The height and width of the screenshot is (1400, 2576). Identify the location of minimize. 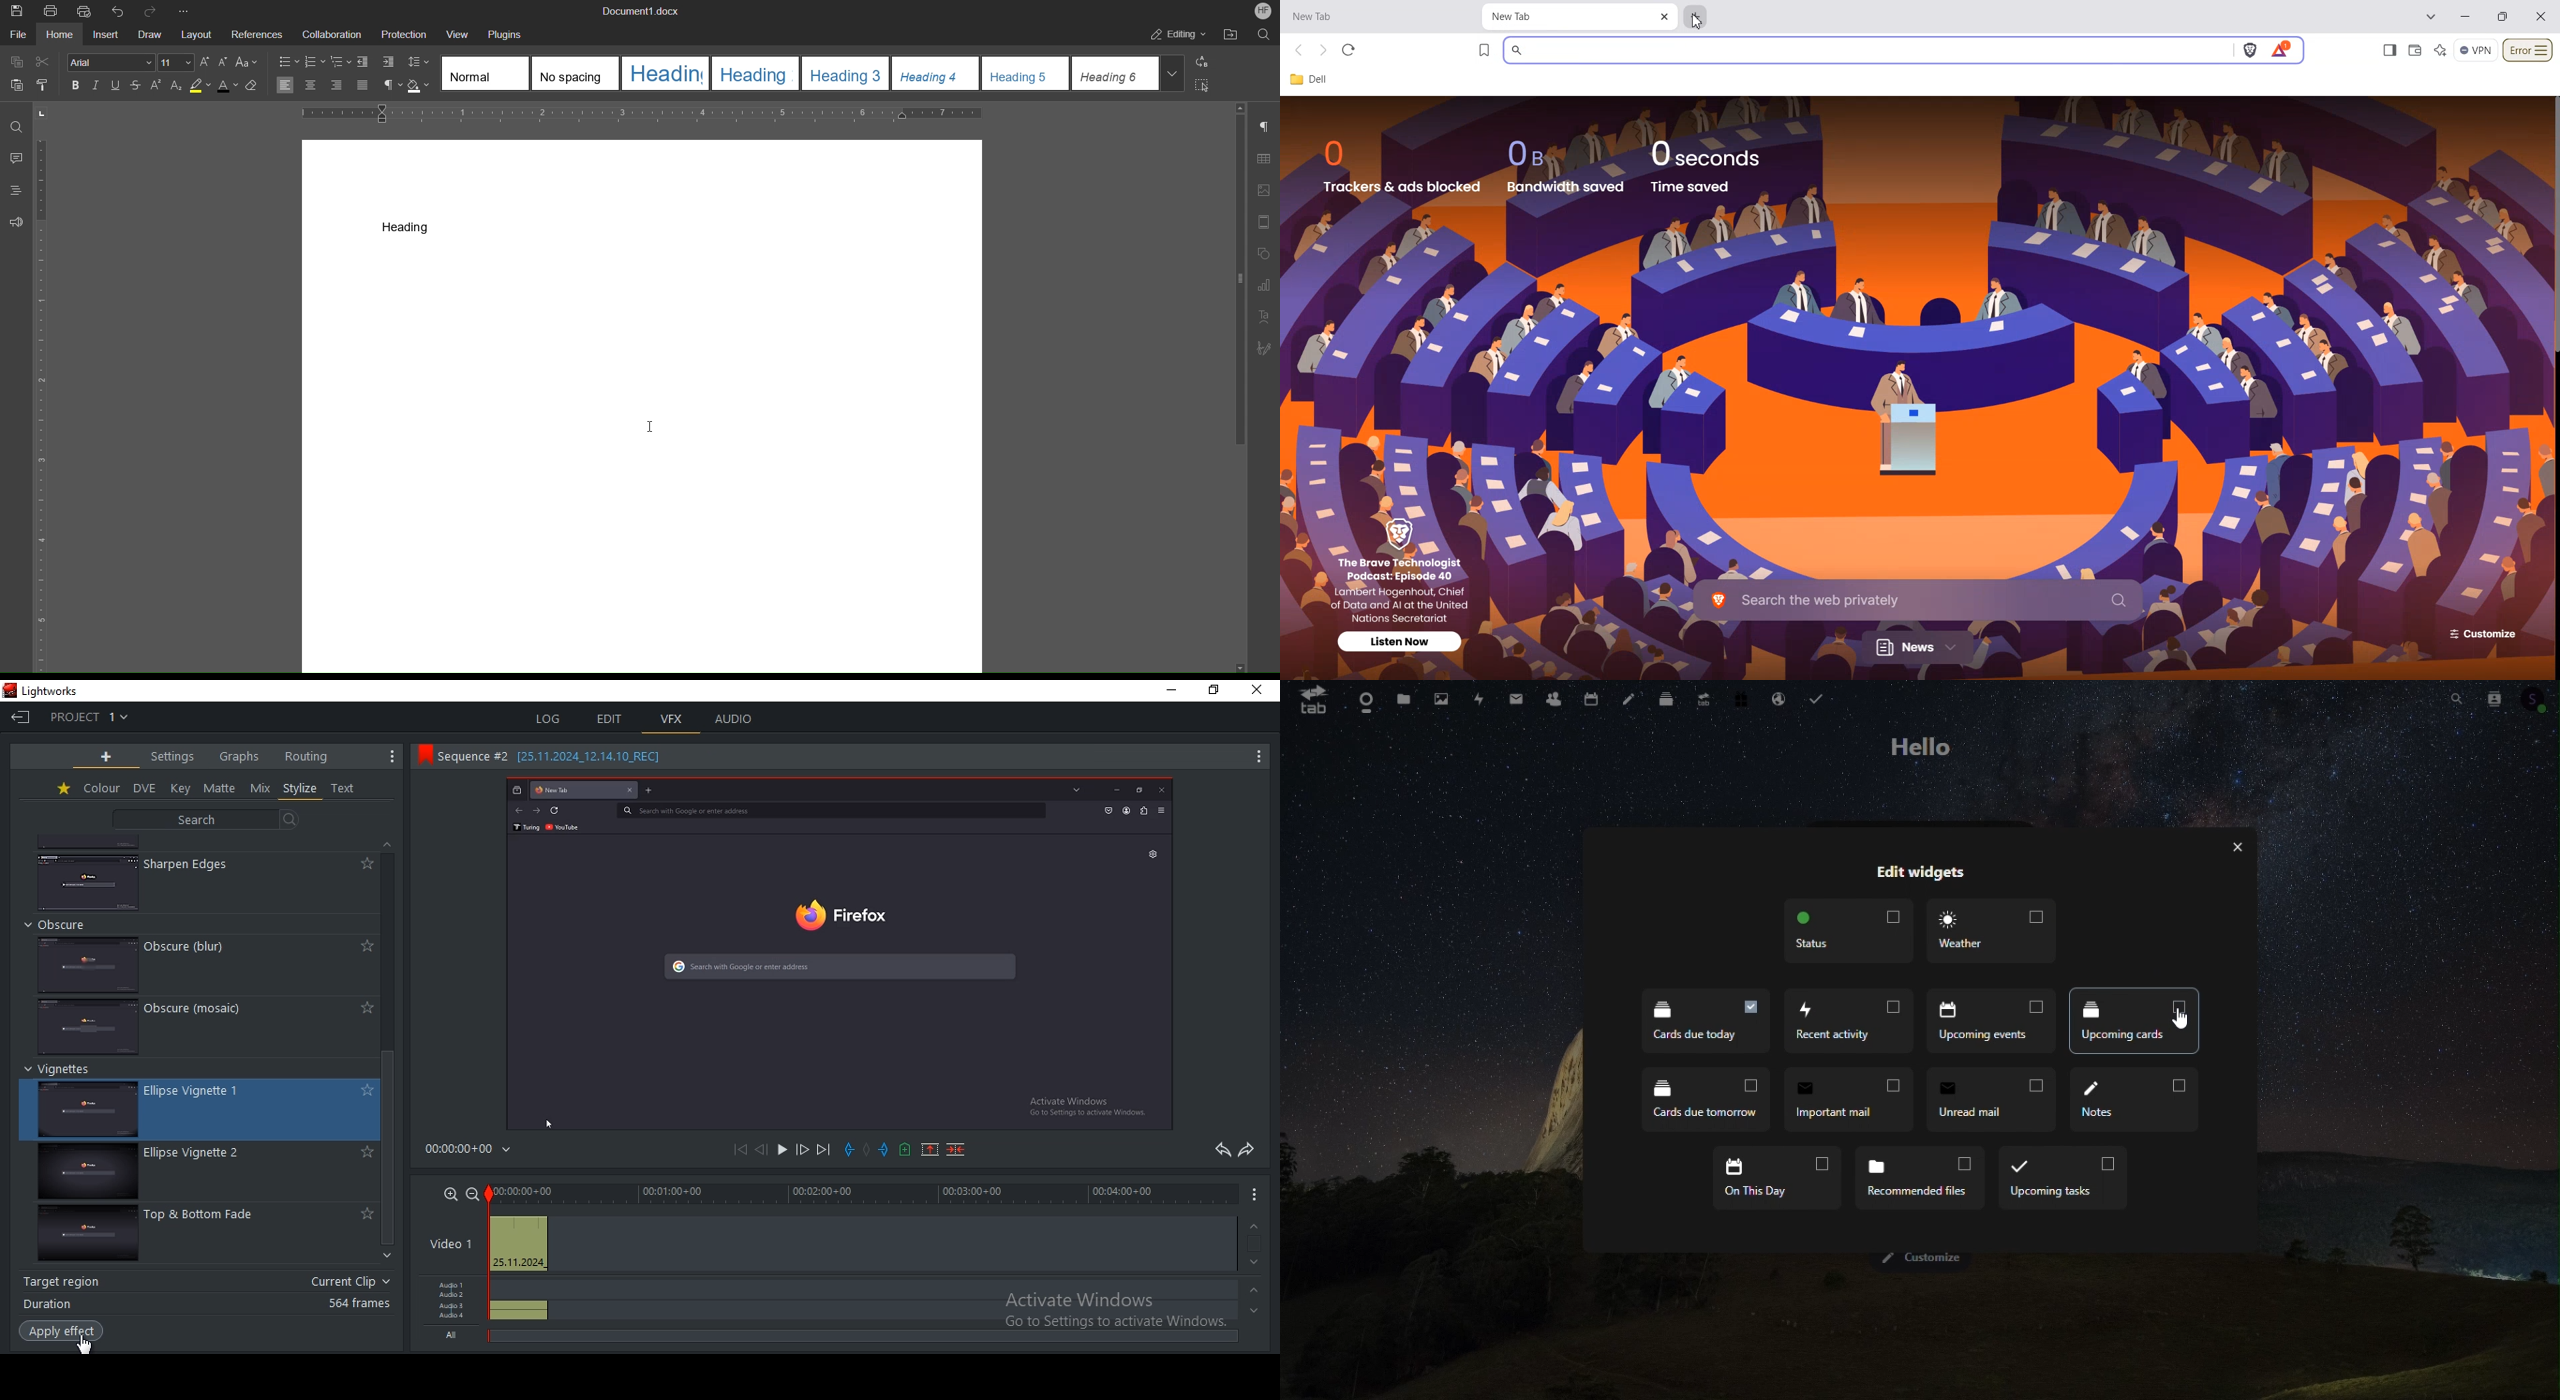
(1175, 691).